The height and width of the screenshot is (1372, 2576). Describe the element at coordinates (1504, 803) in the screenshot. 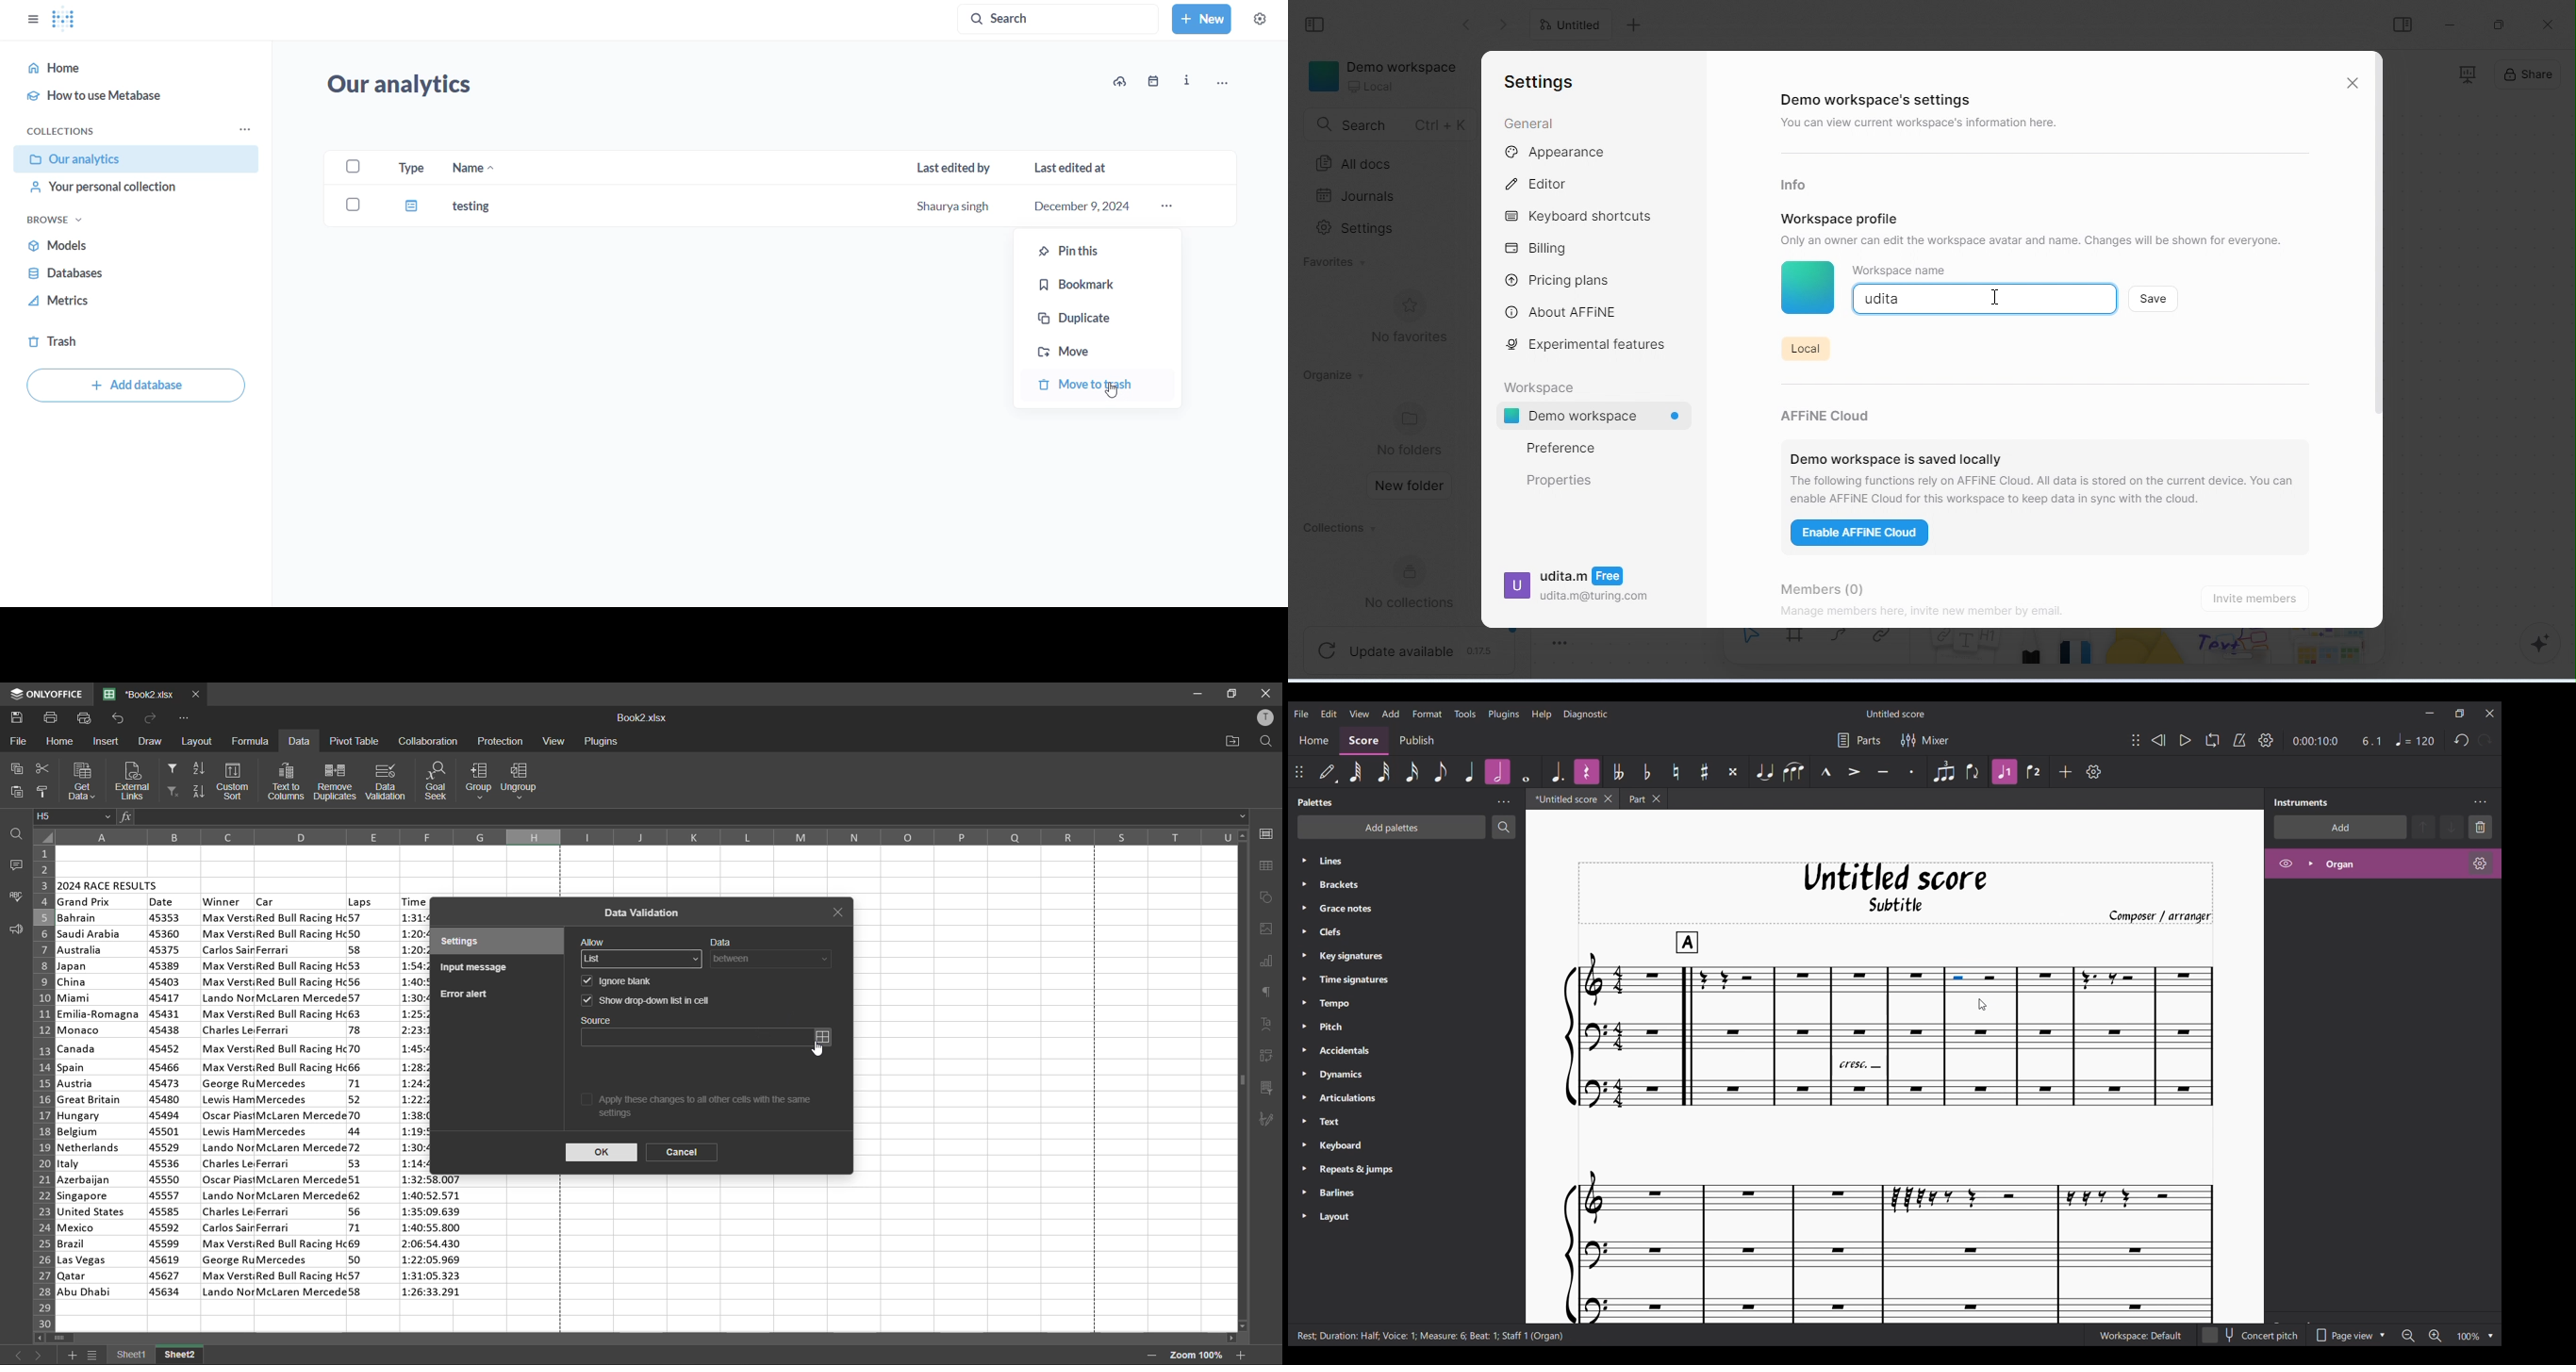

I see `Palette panel settings` at that location.